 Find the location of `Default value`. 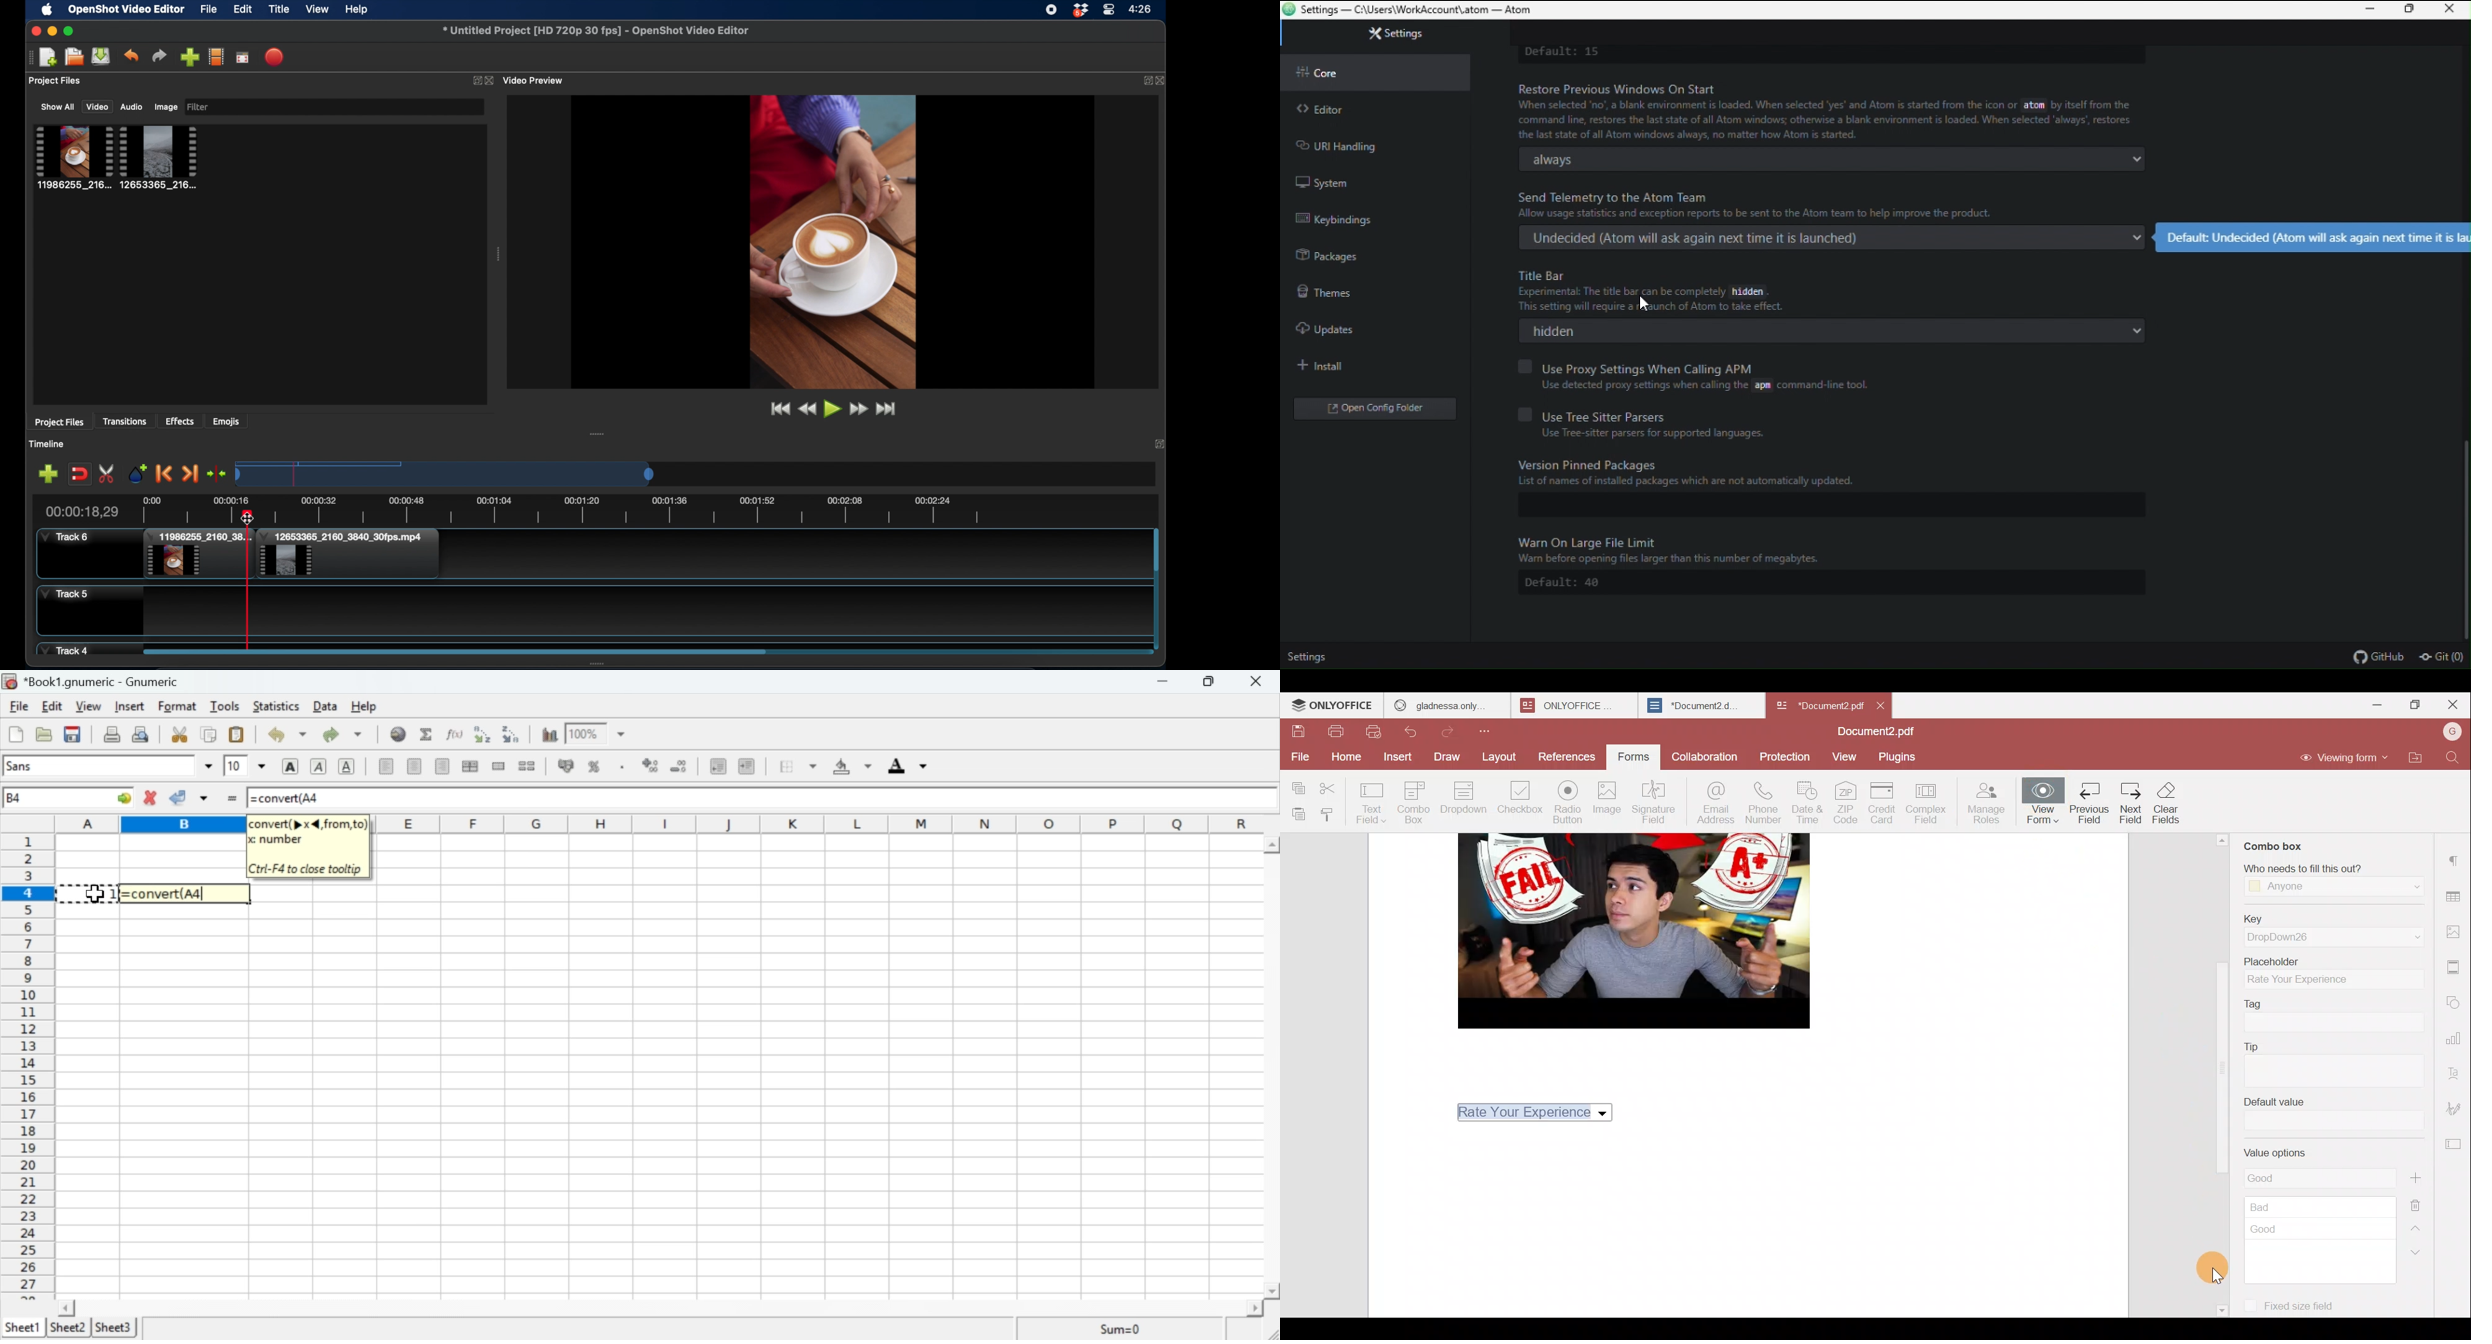

Default value is located at coordinates (2333, 1114).